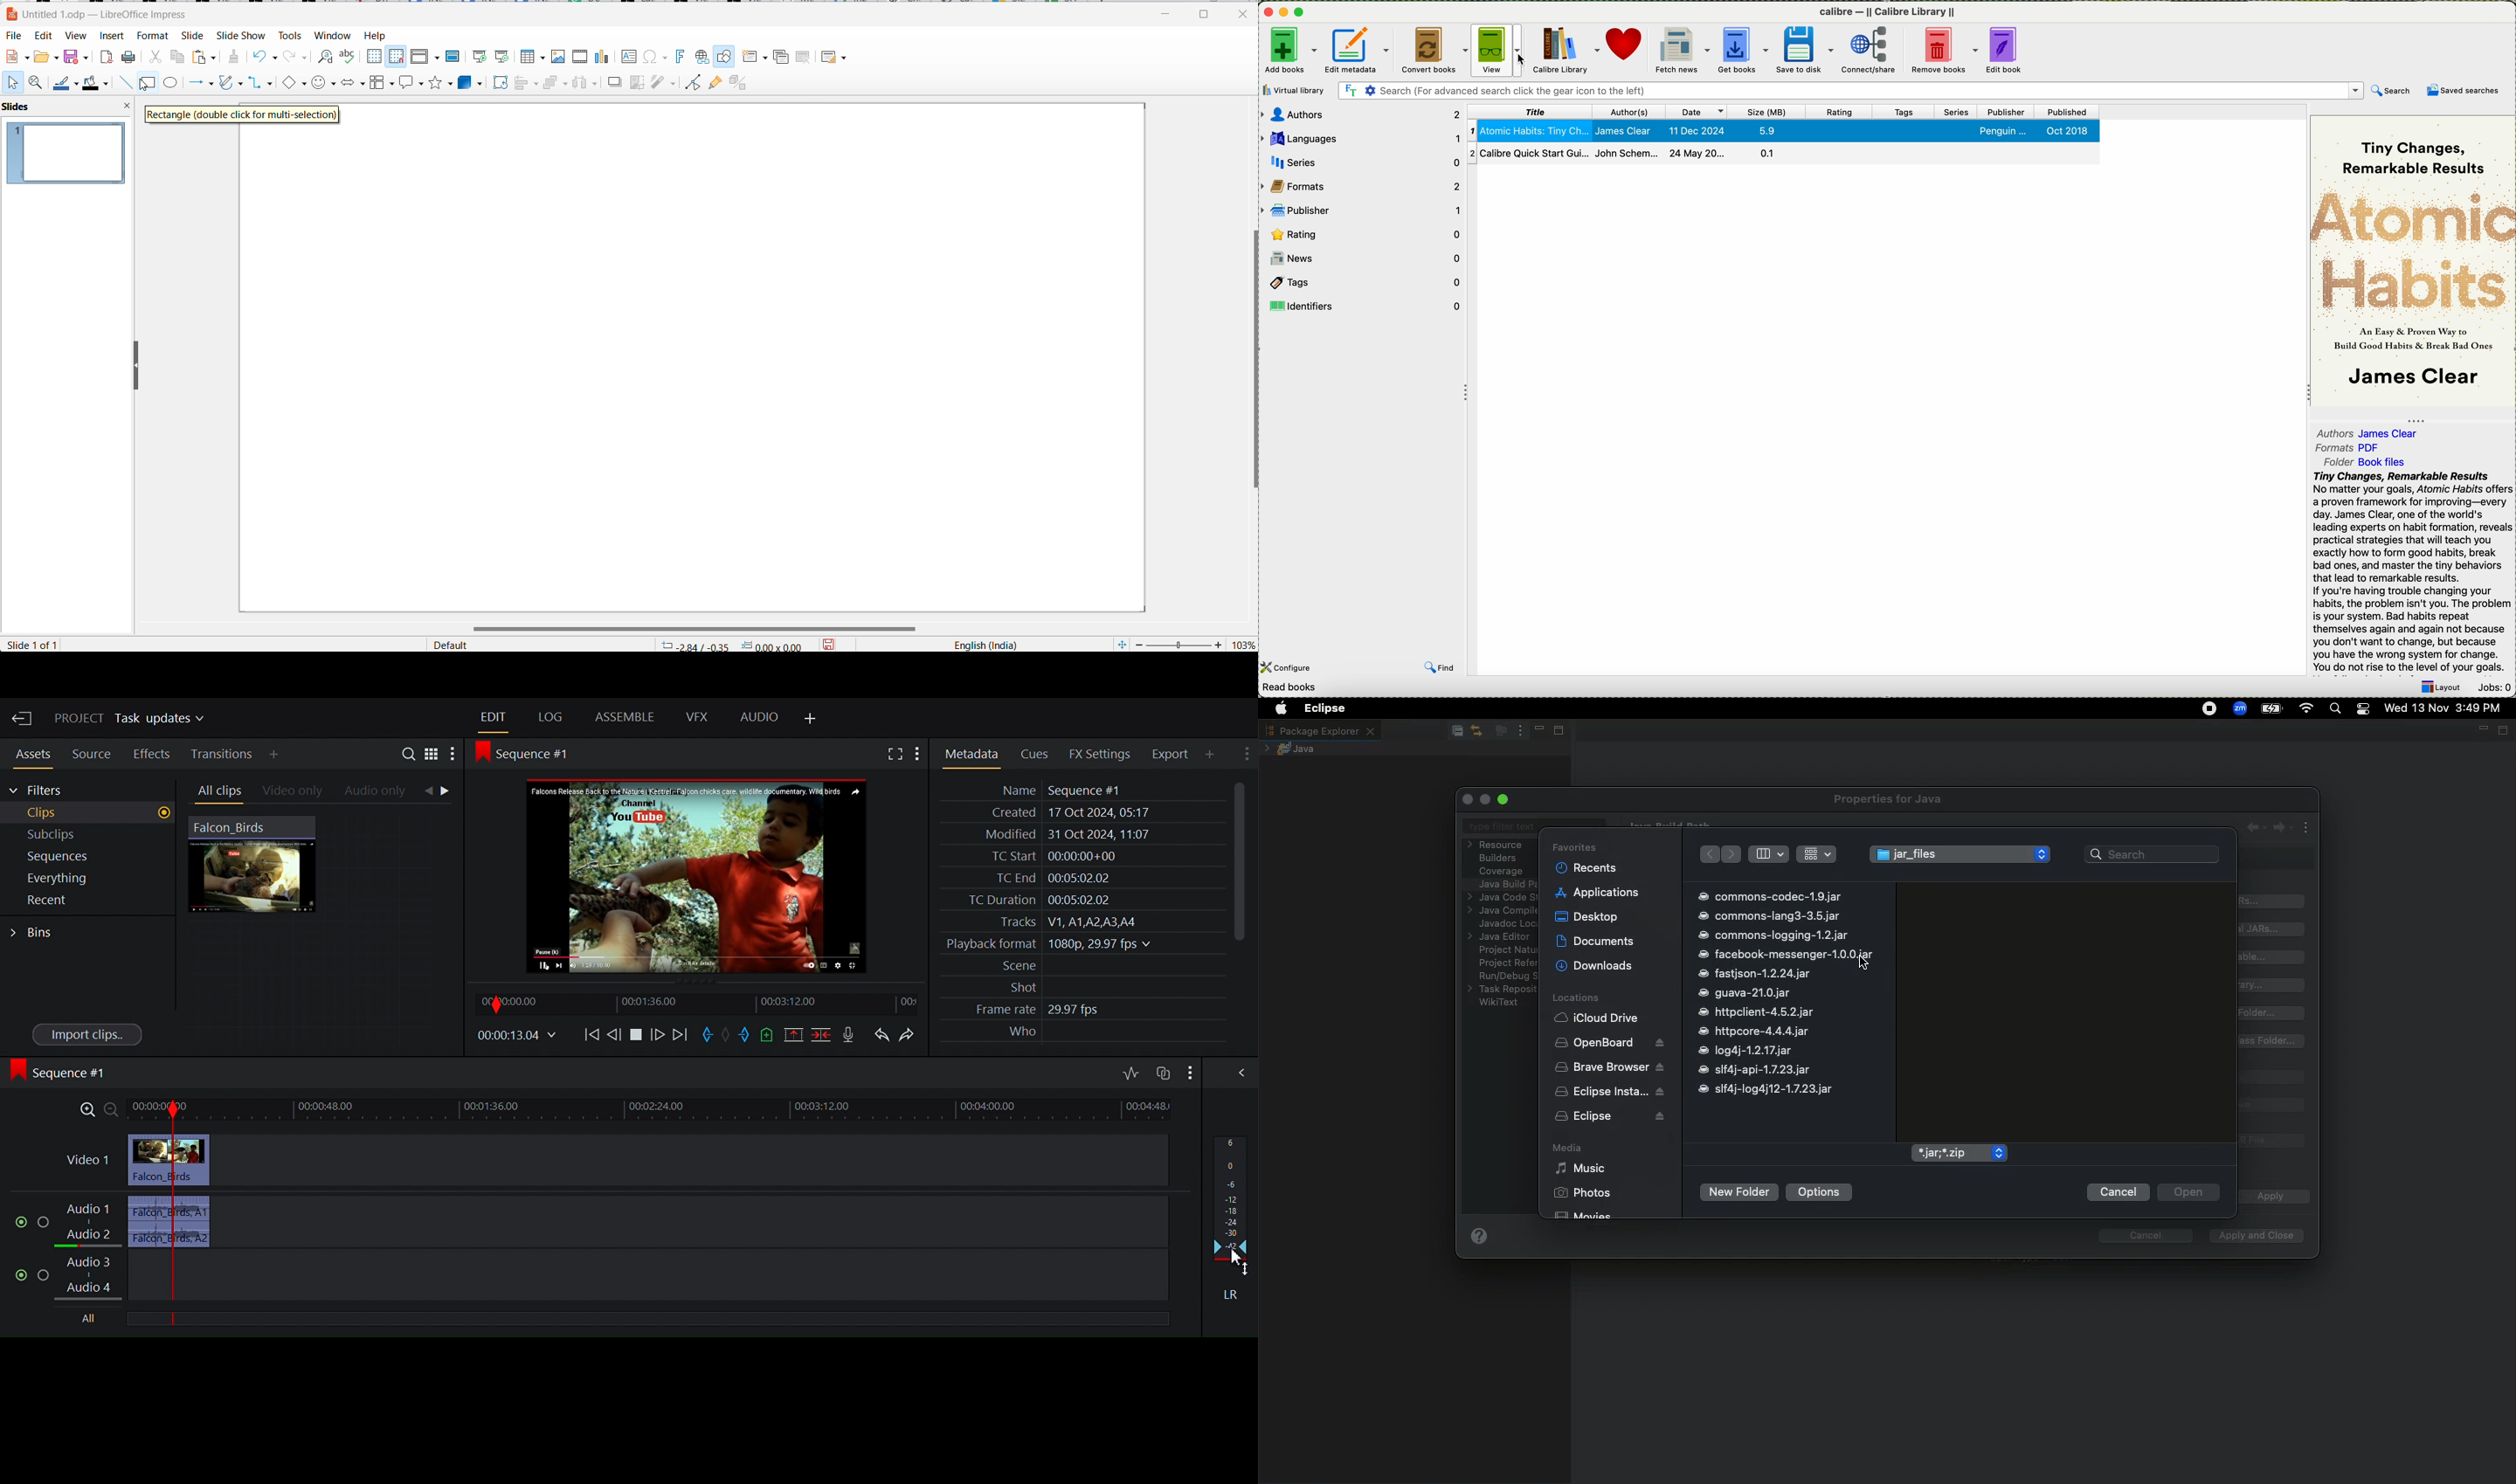 Image resolution: width=2520 pixels, height=1484 pixels. Describe the element at coordinates (80, 879) in the screenshot. I see `Everything` at that location.